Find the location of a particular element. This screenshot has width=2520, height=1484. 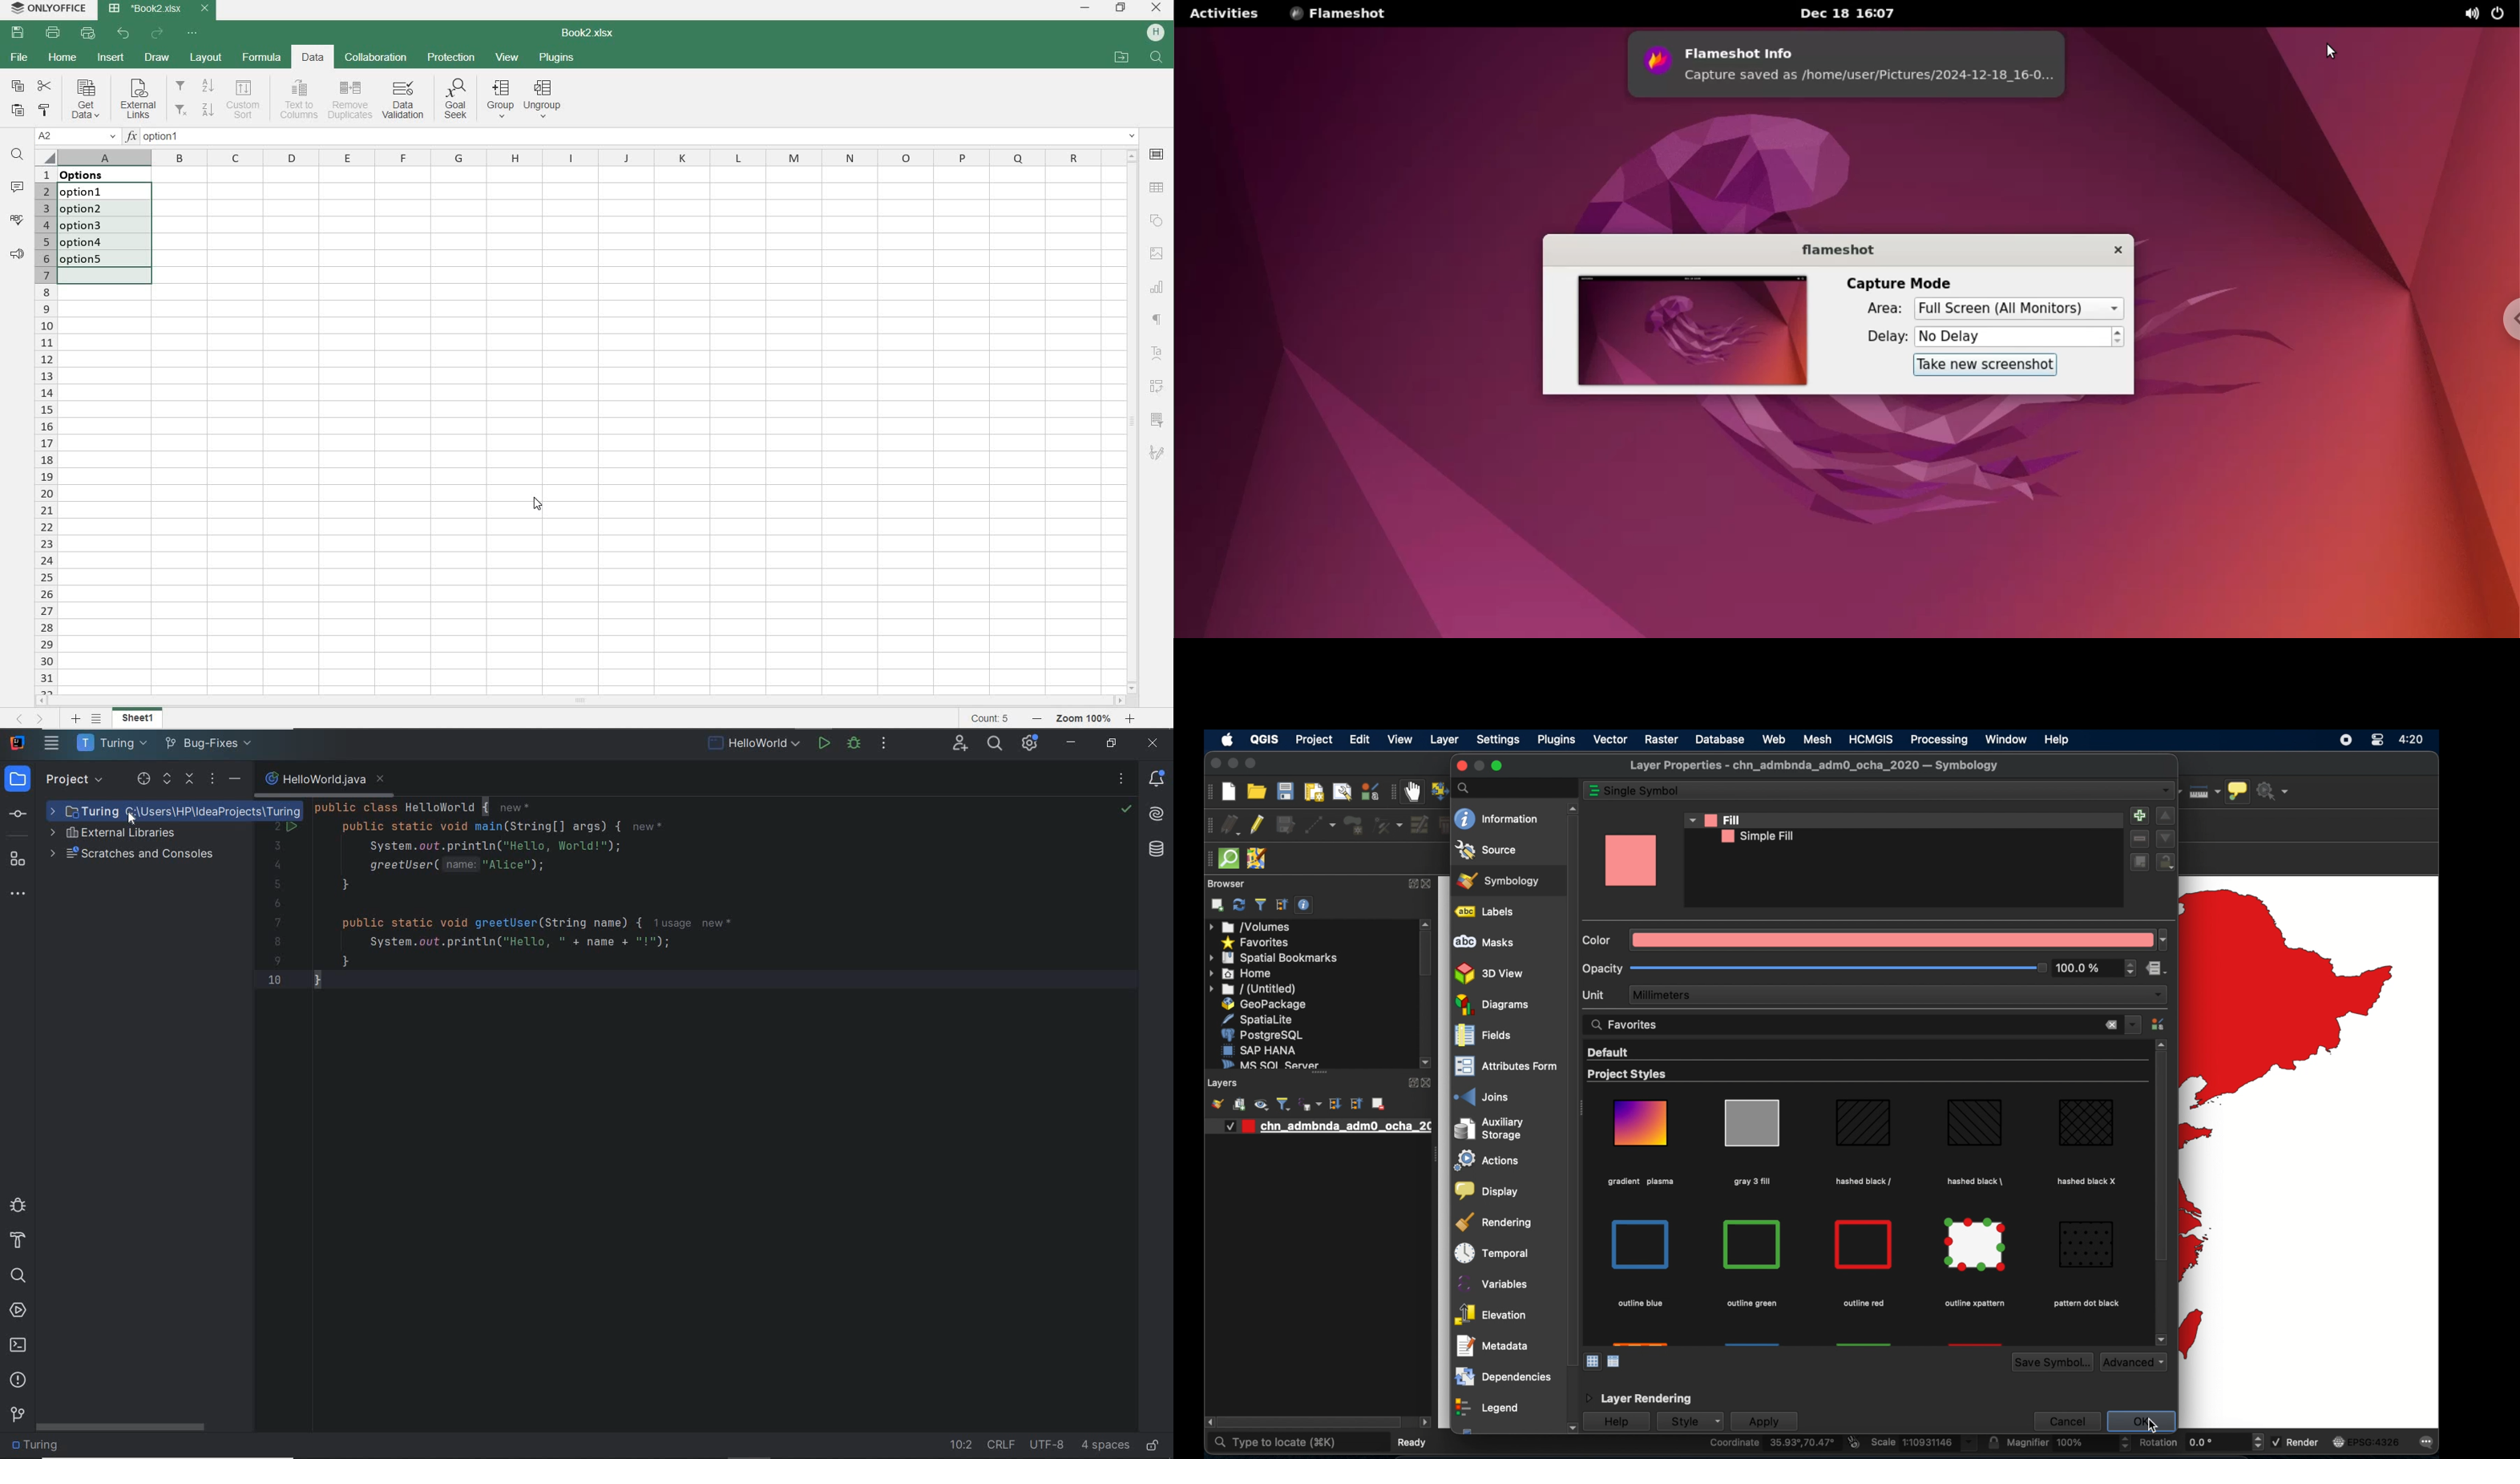

quicksom is located at coordinates (1228, 859).